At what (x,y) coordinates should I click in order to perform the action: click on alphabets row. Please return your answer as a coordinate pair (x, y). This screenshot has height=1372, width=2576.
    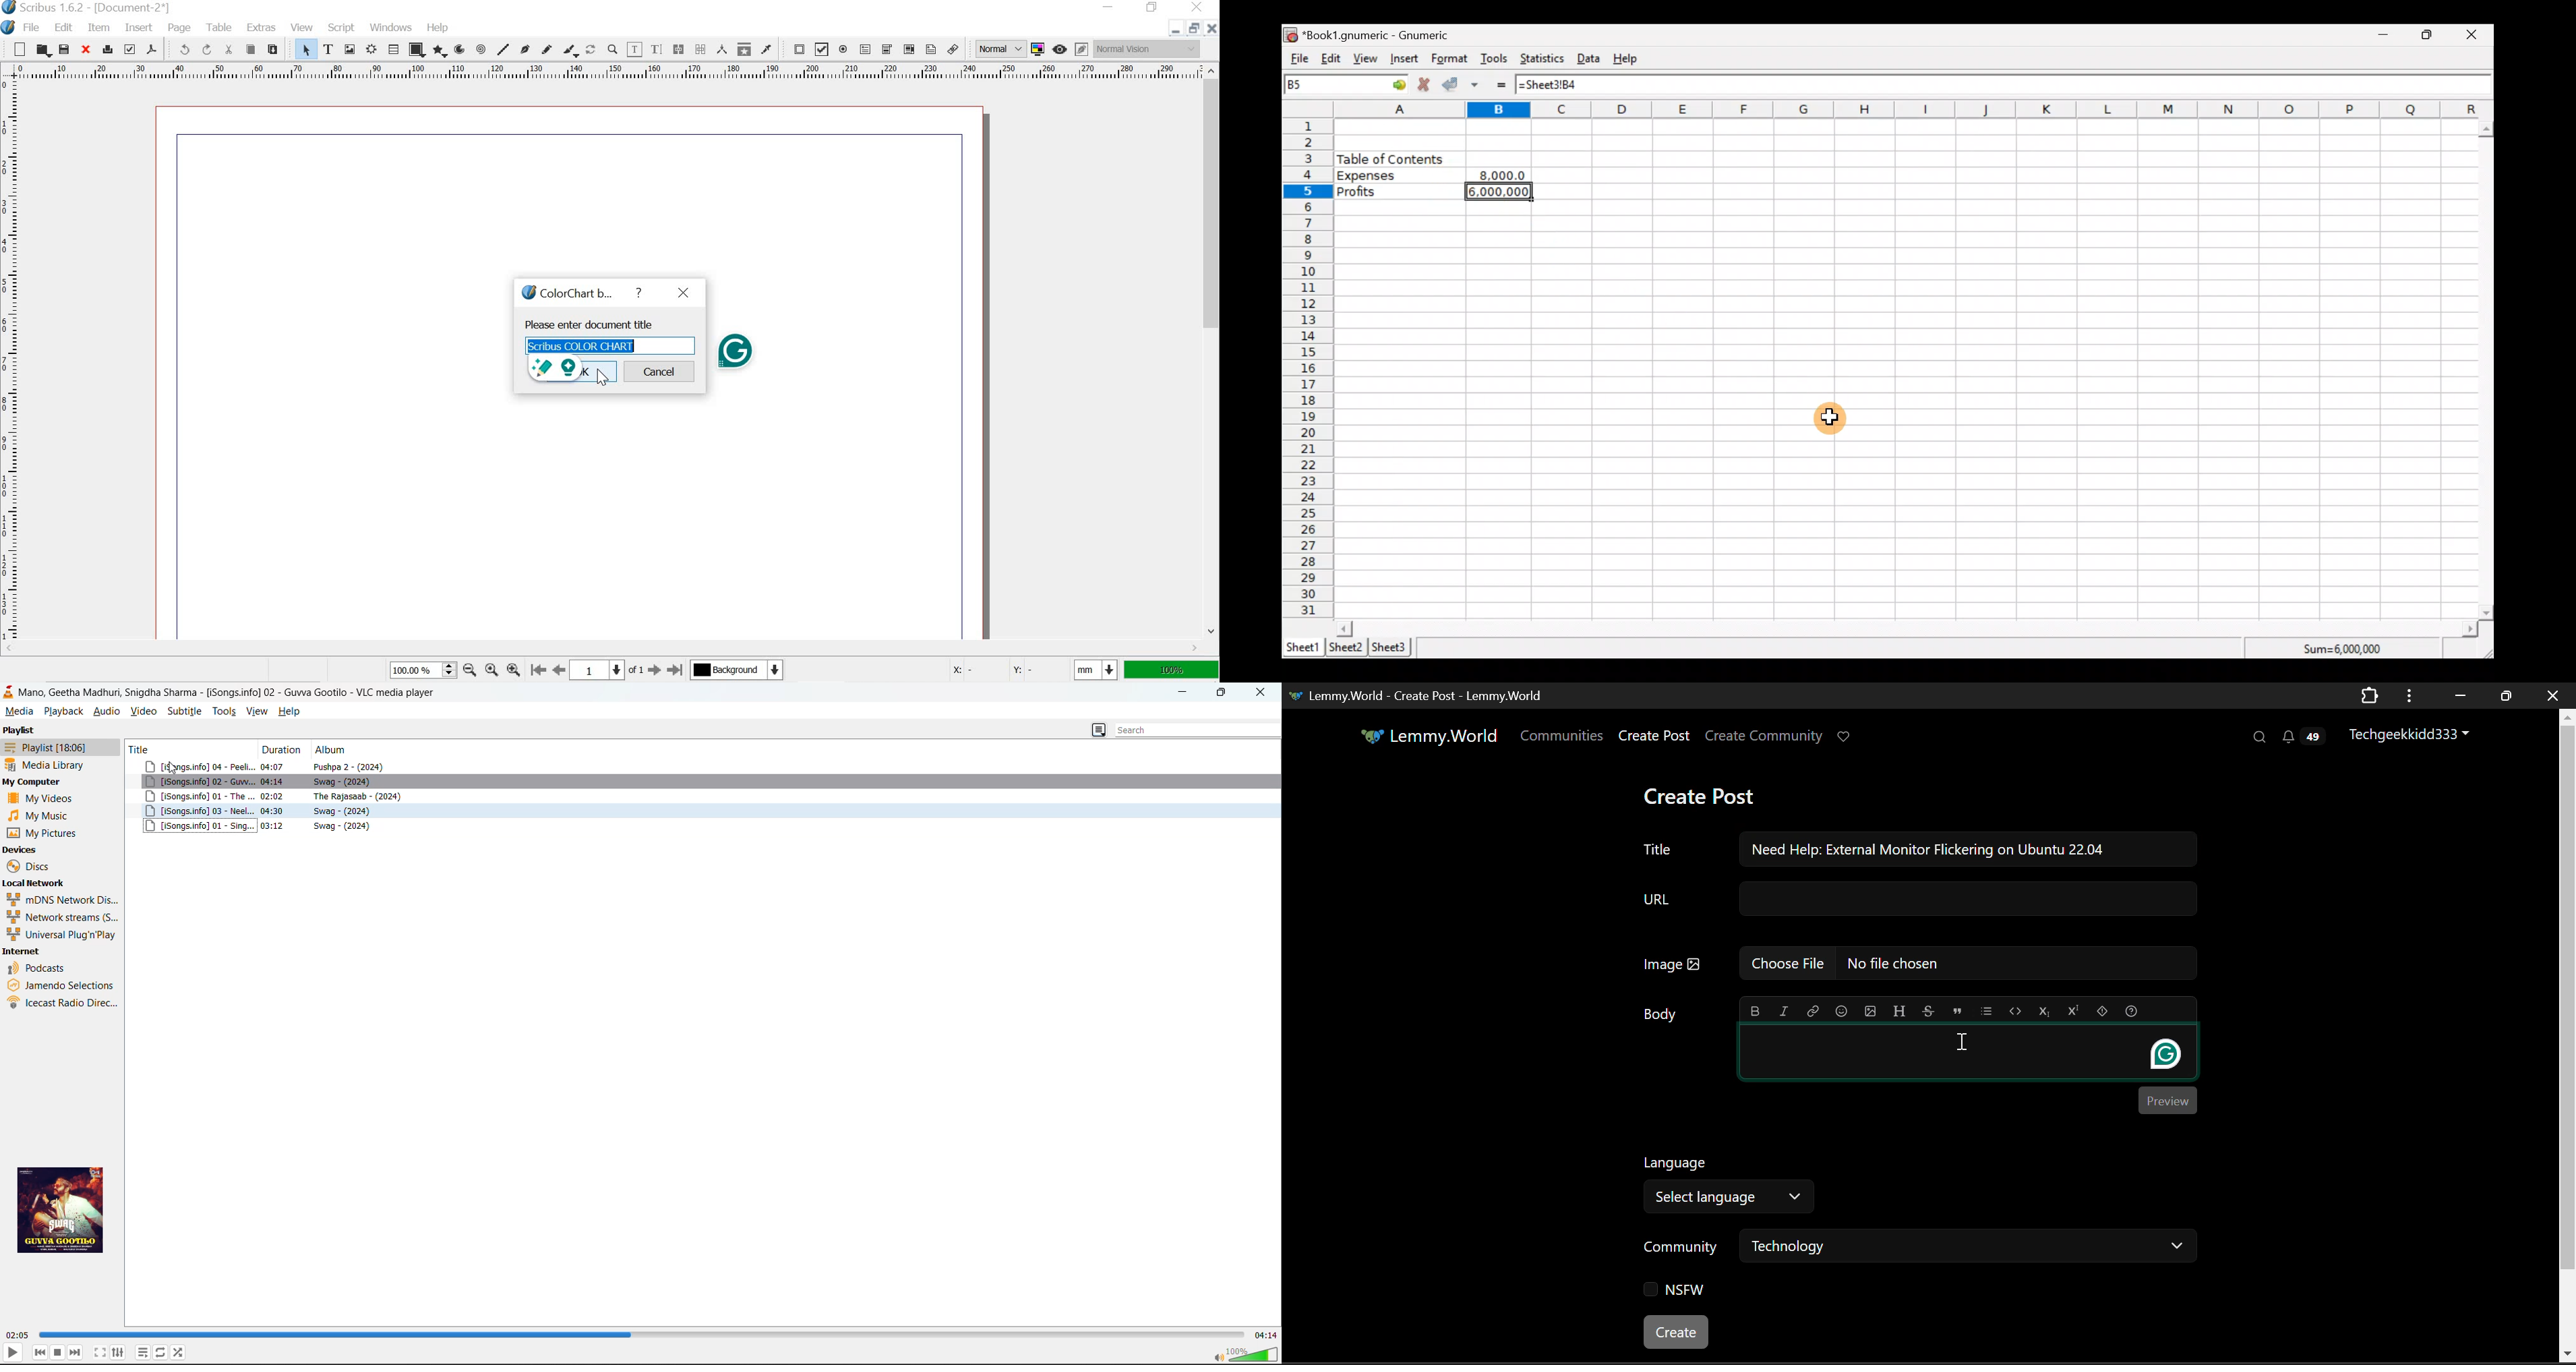
    Looking at the image, I should click on (1896, 110).